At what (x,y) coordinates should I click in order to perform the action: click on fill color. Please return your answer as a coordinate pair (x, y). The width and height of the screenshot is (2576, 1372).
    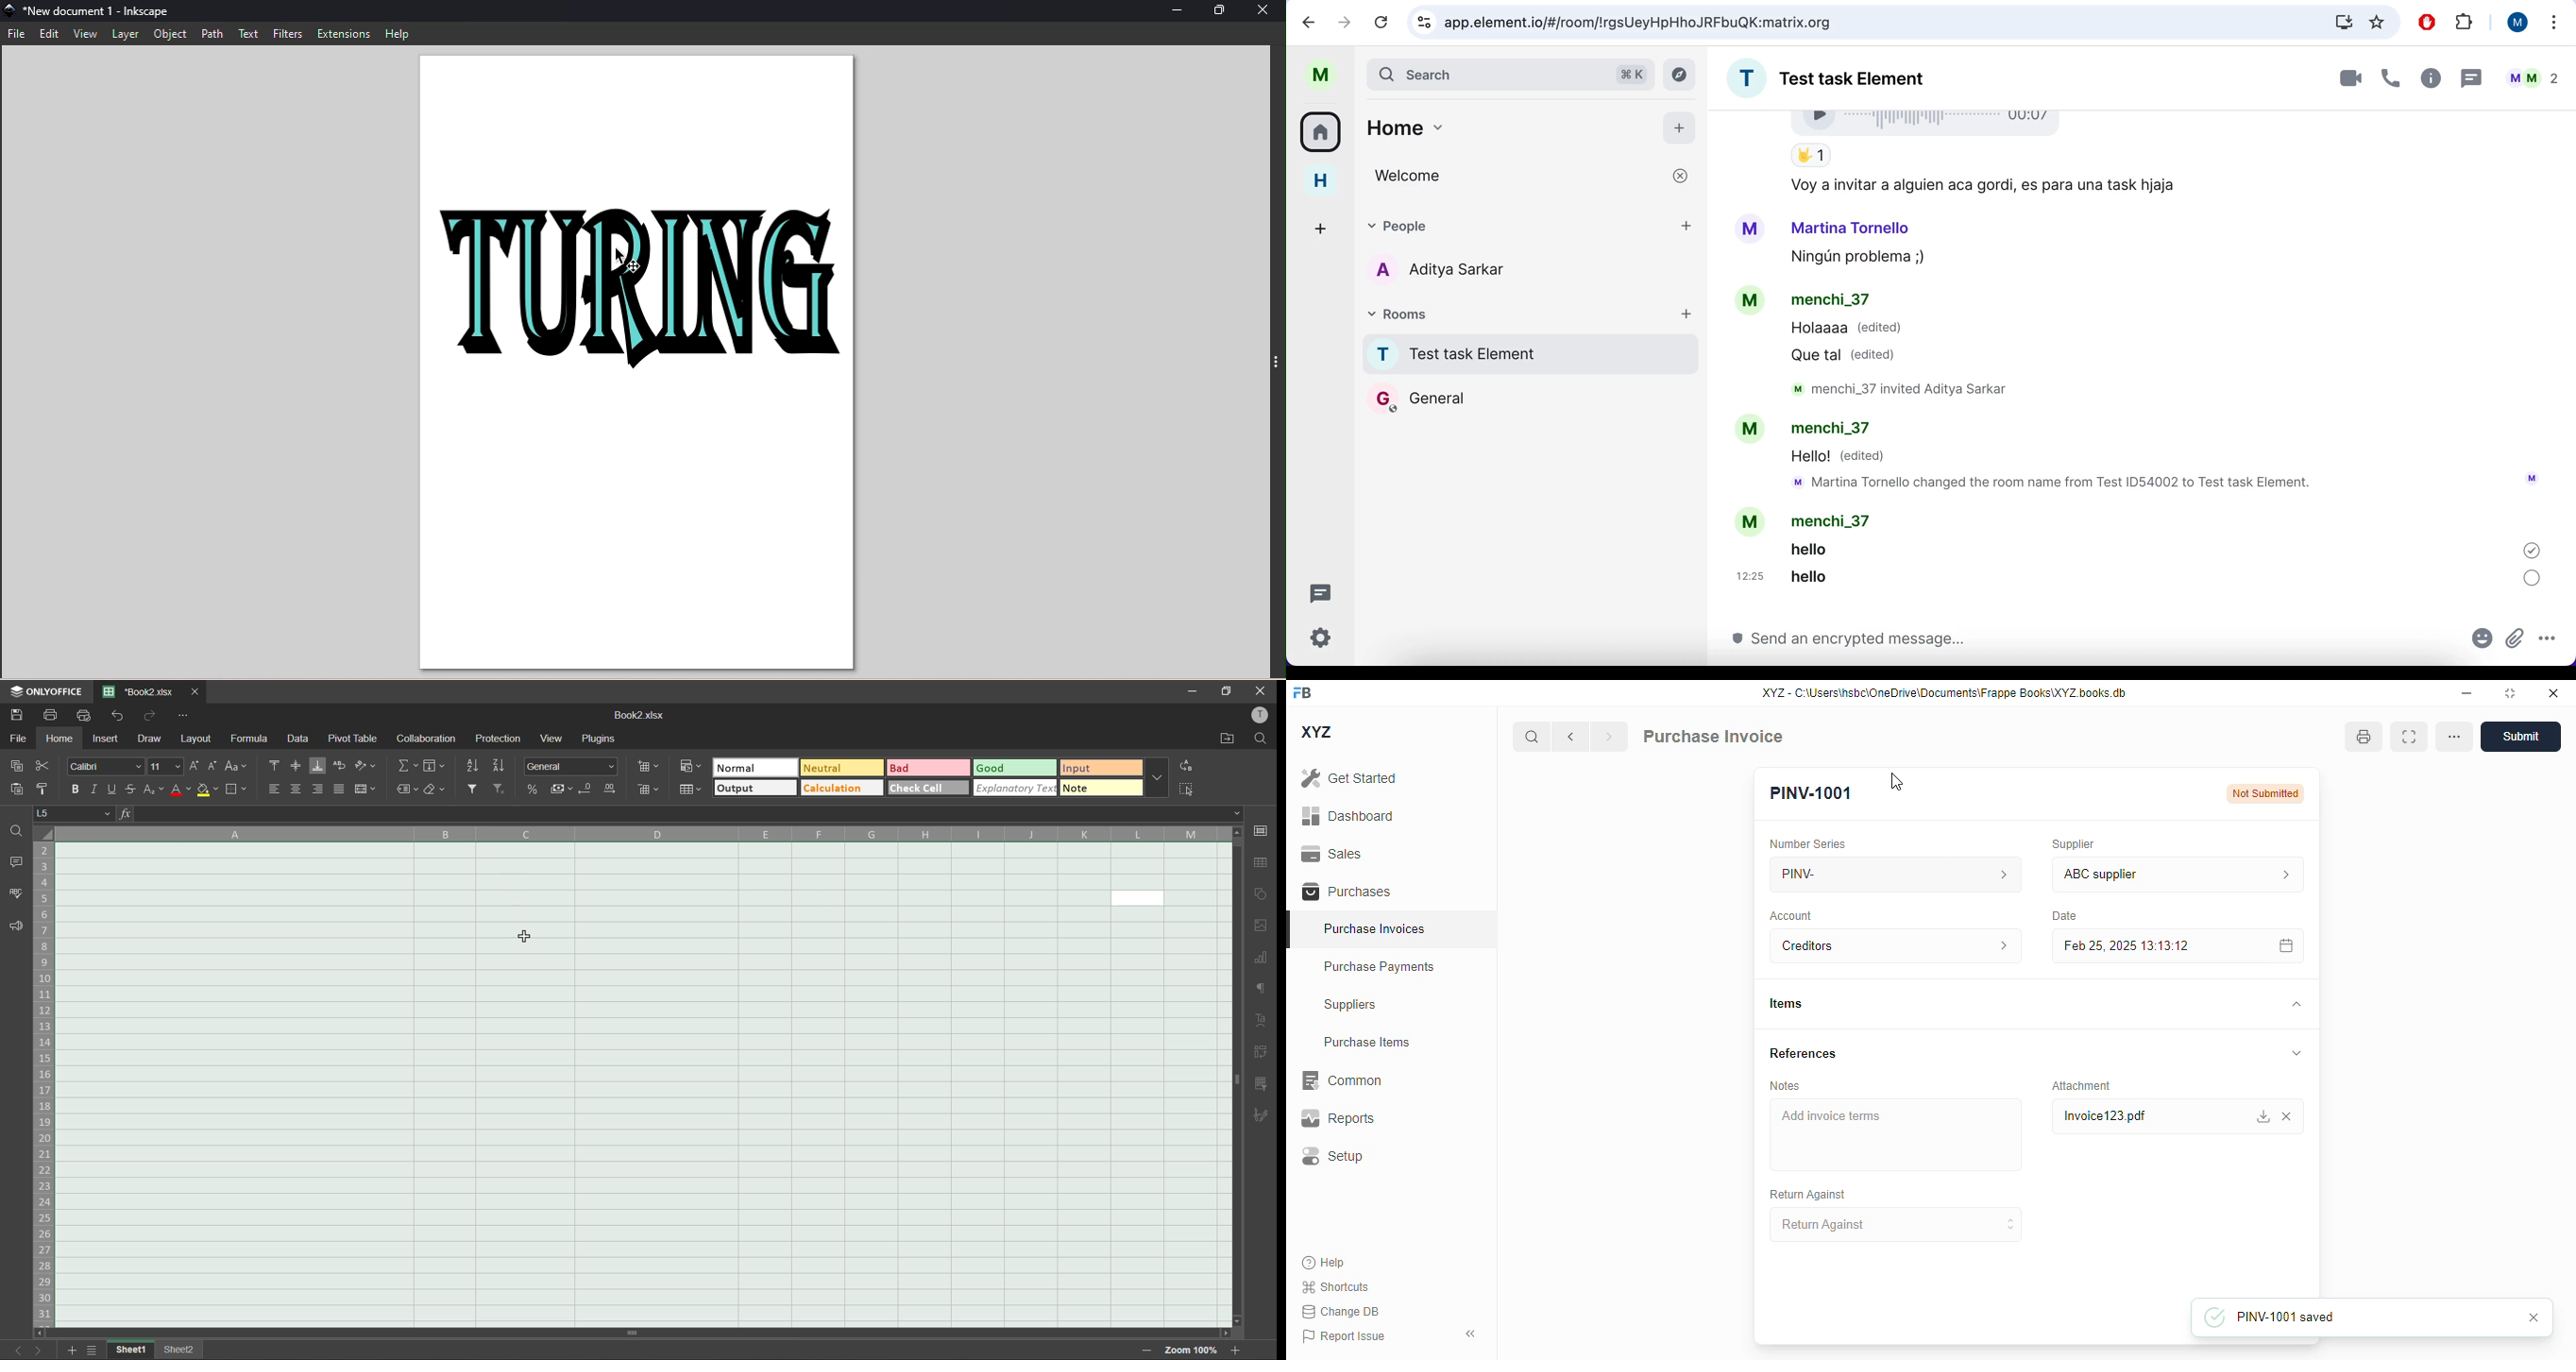
    Looking at the image, I should click on (208, 790).